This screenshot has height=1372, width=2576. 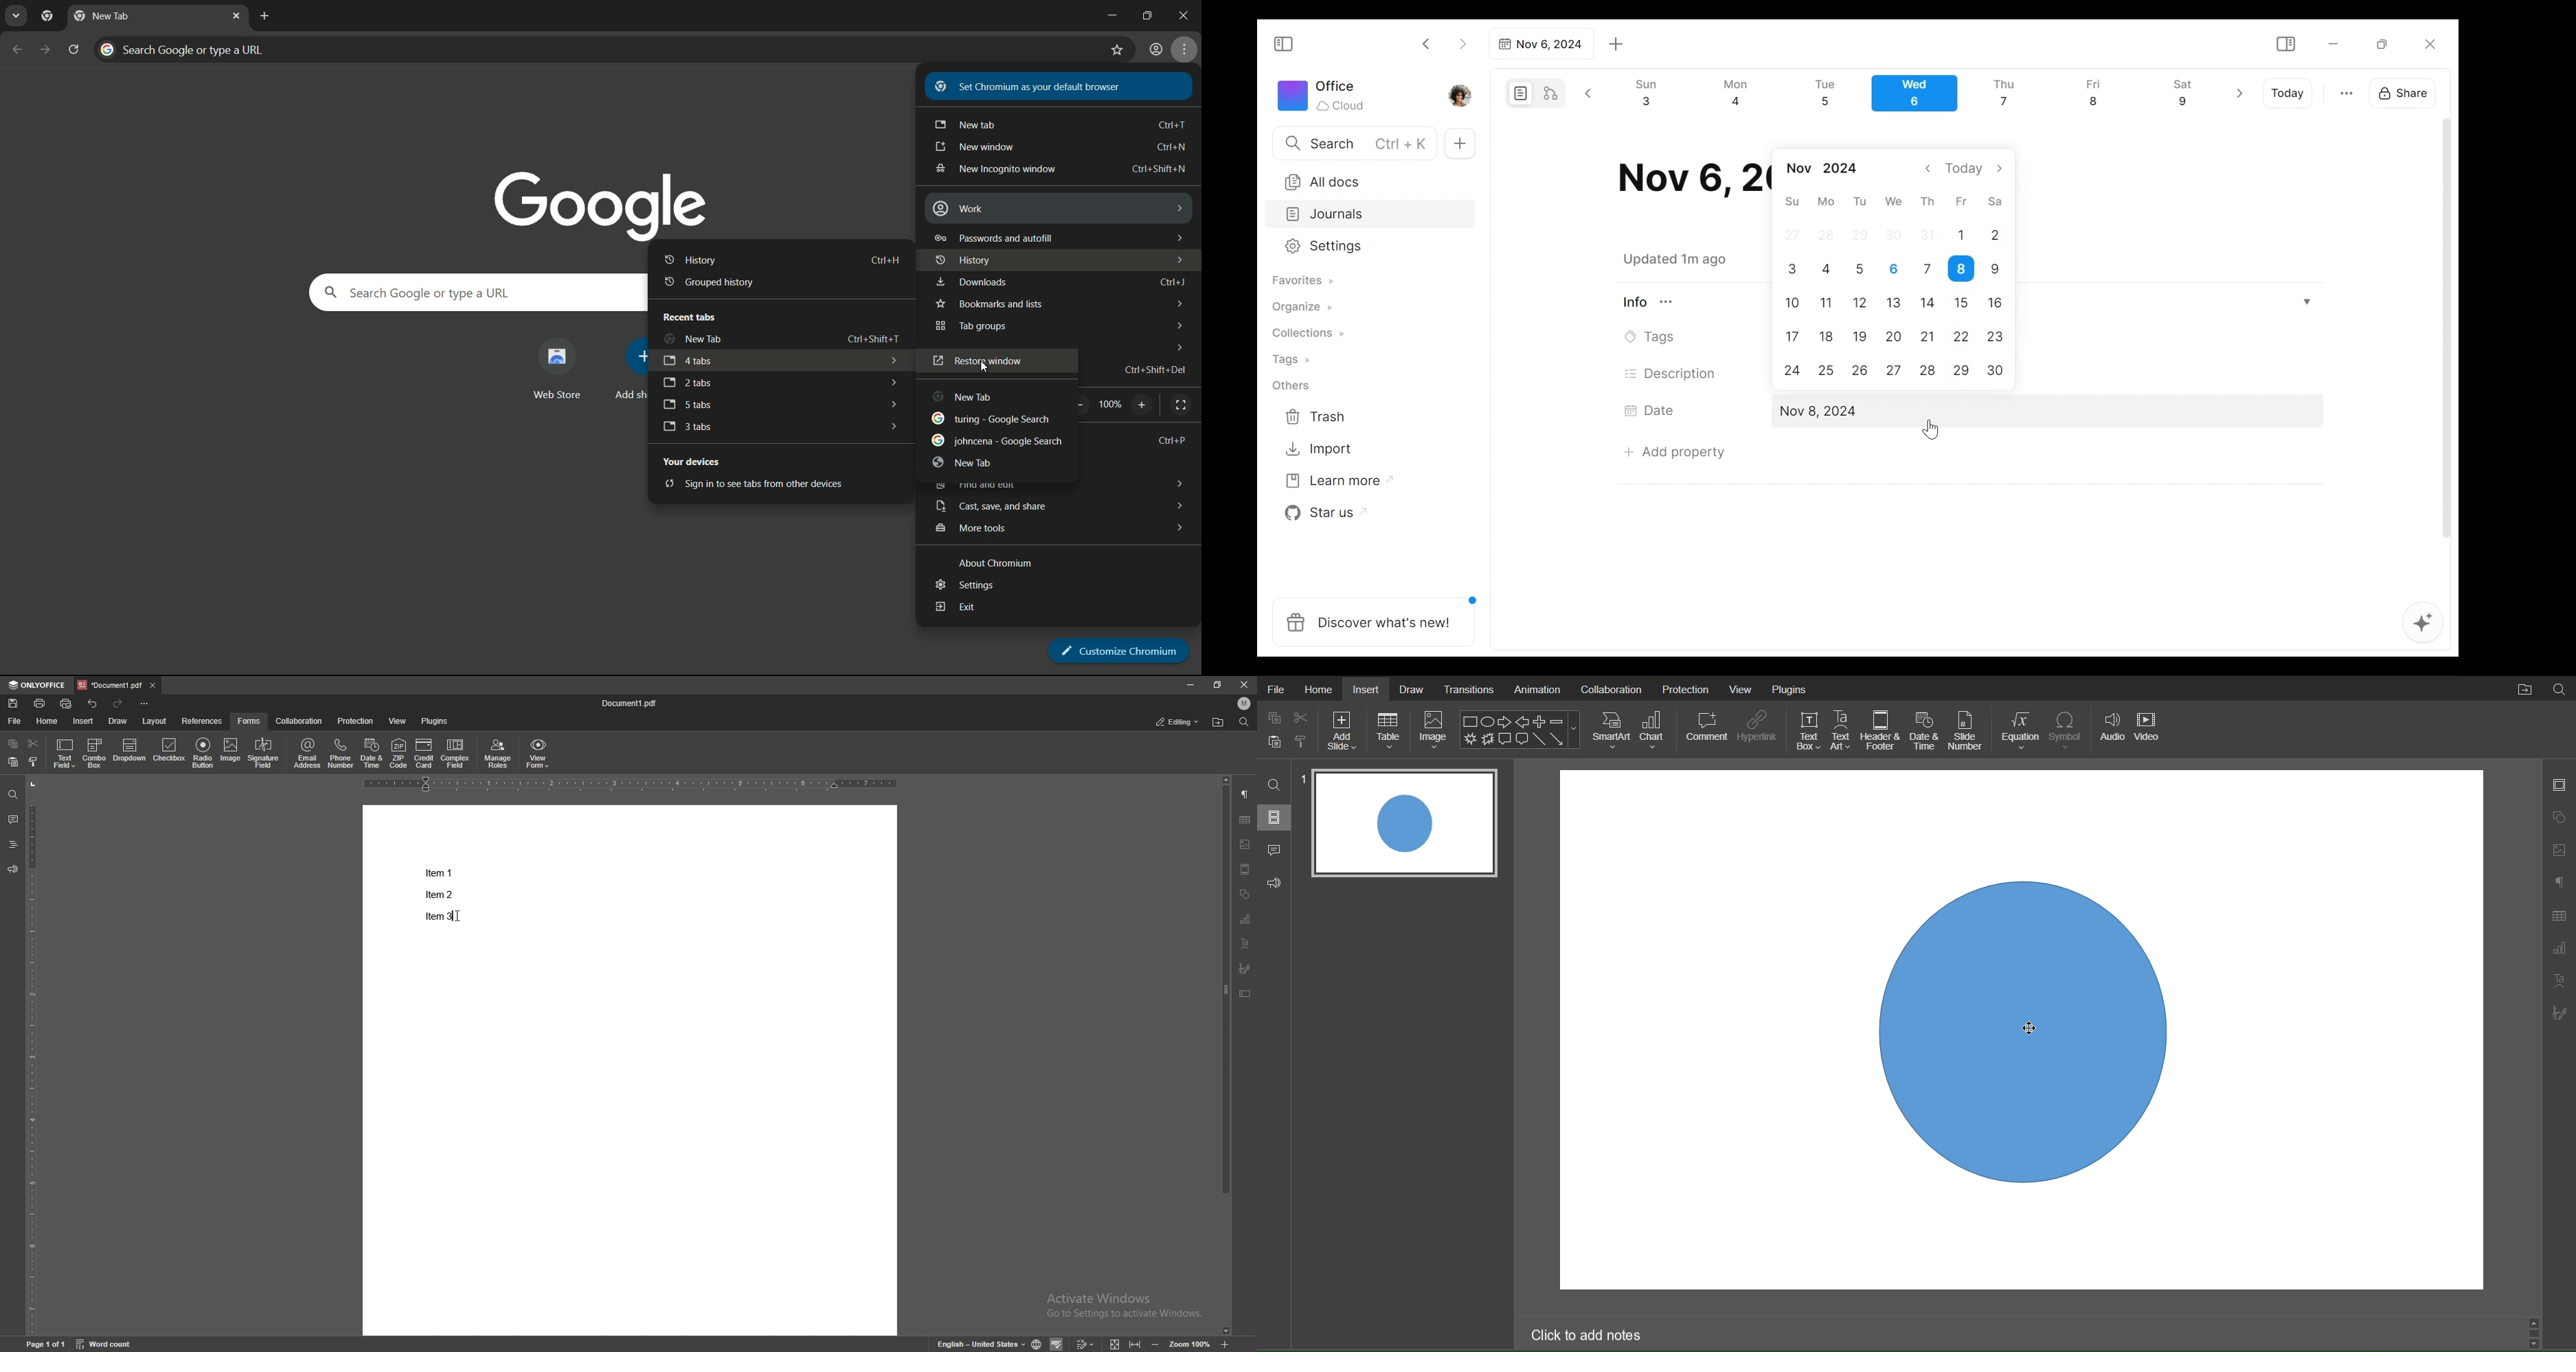 I want to click on Show/Hide Sidebar, so click(x=2285, y=44).